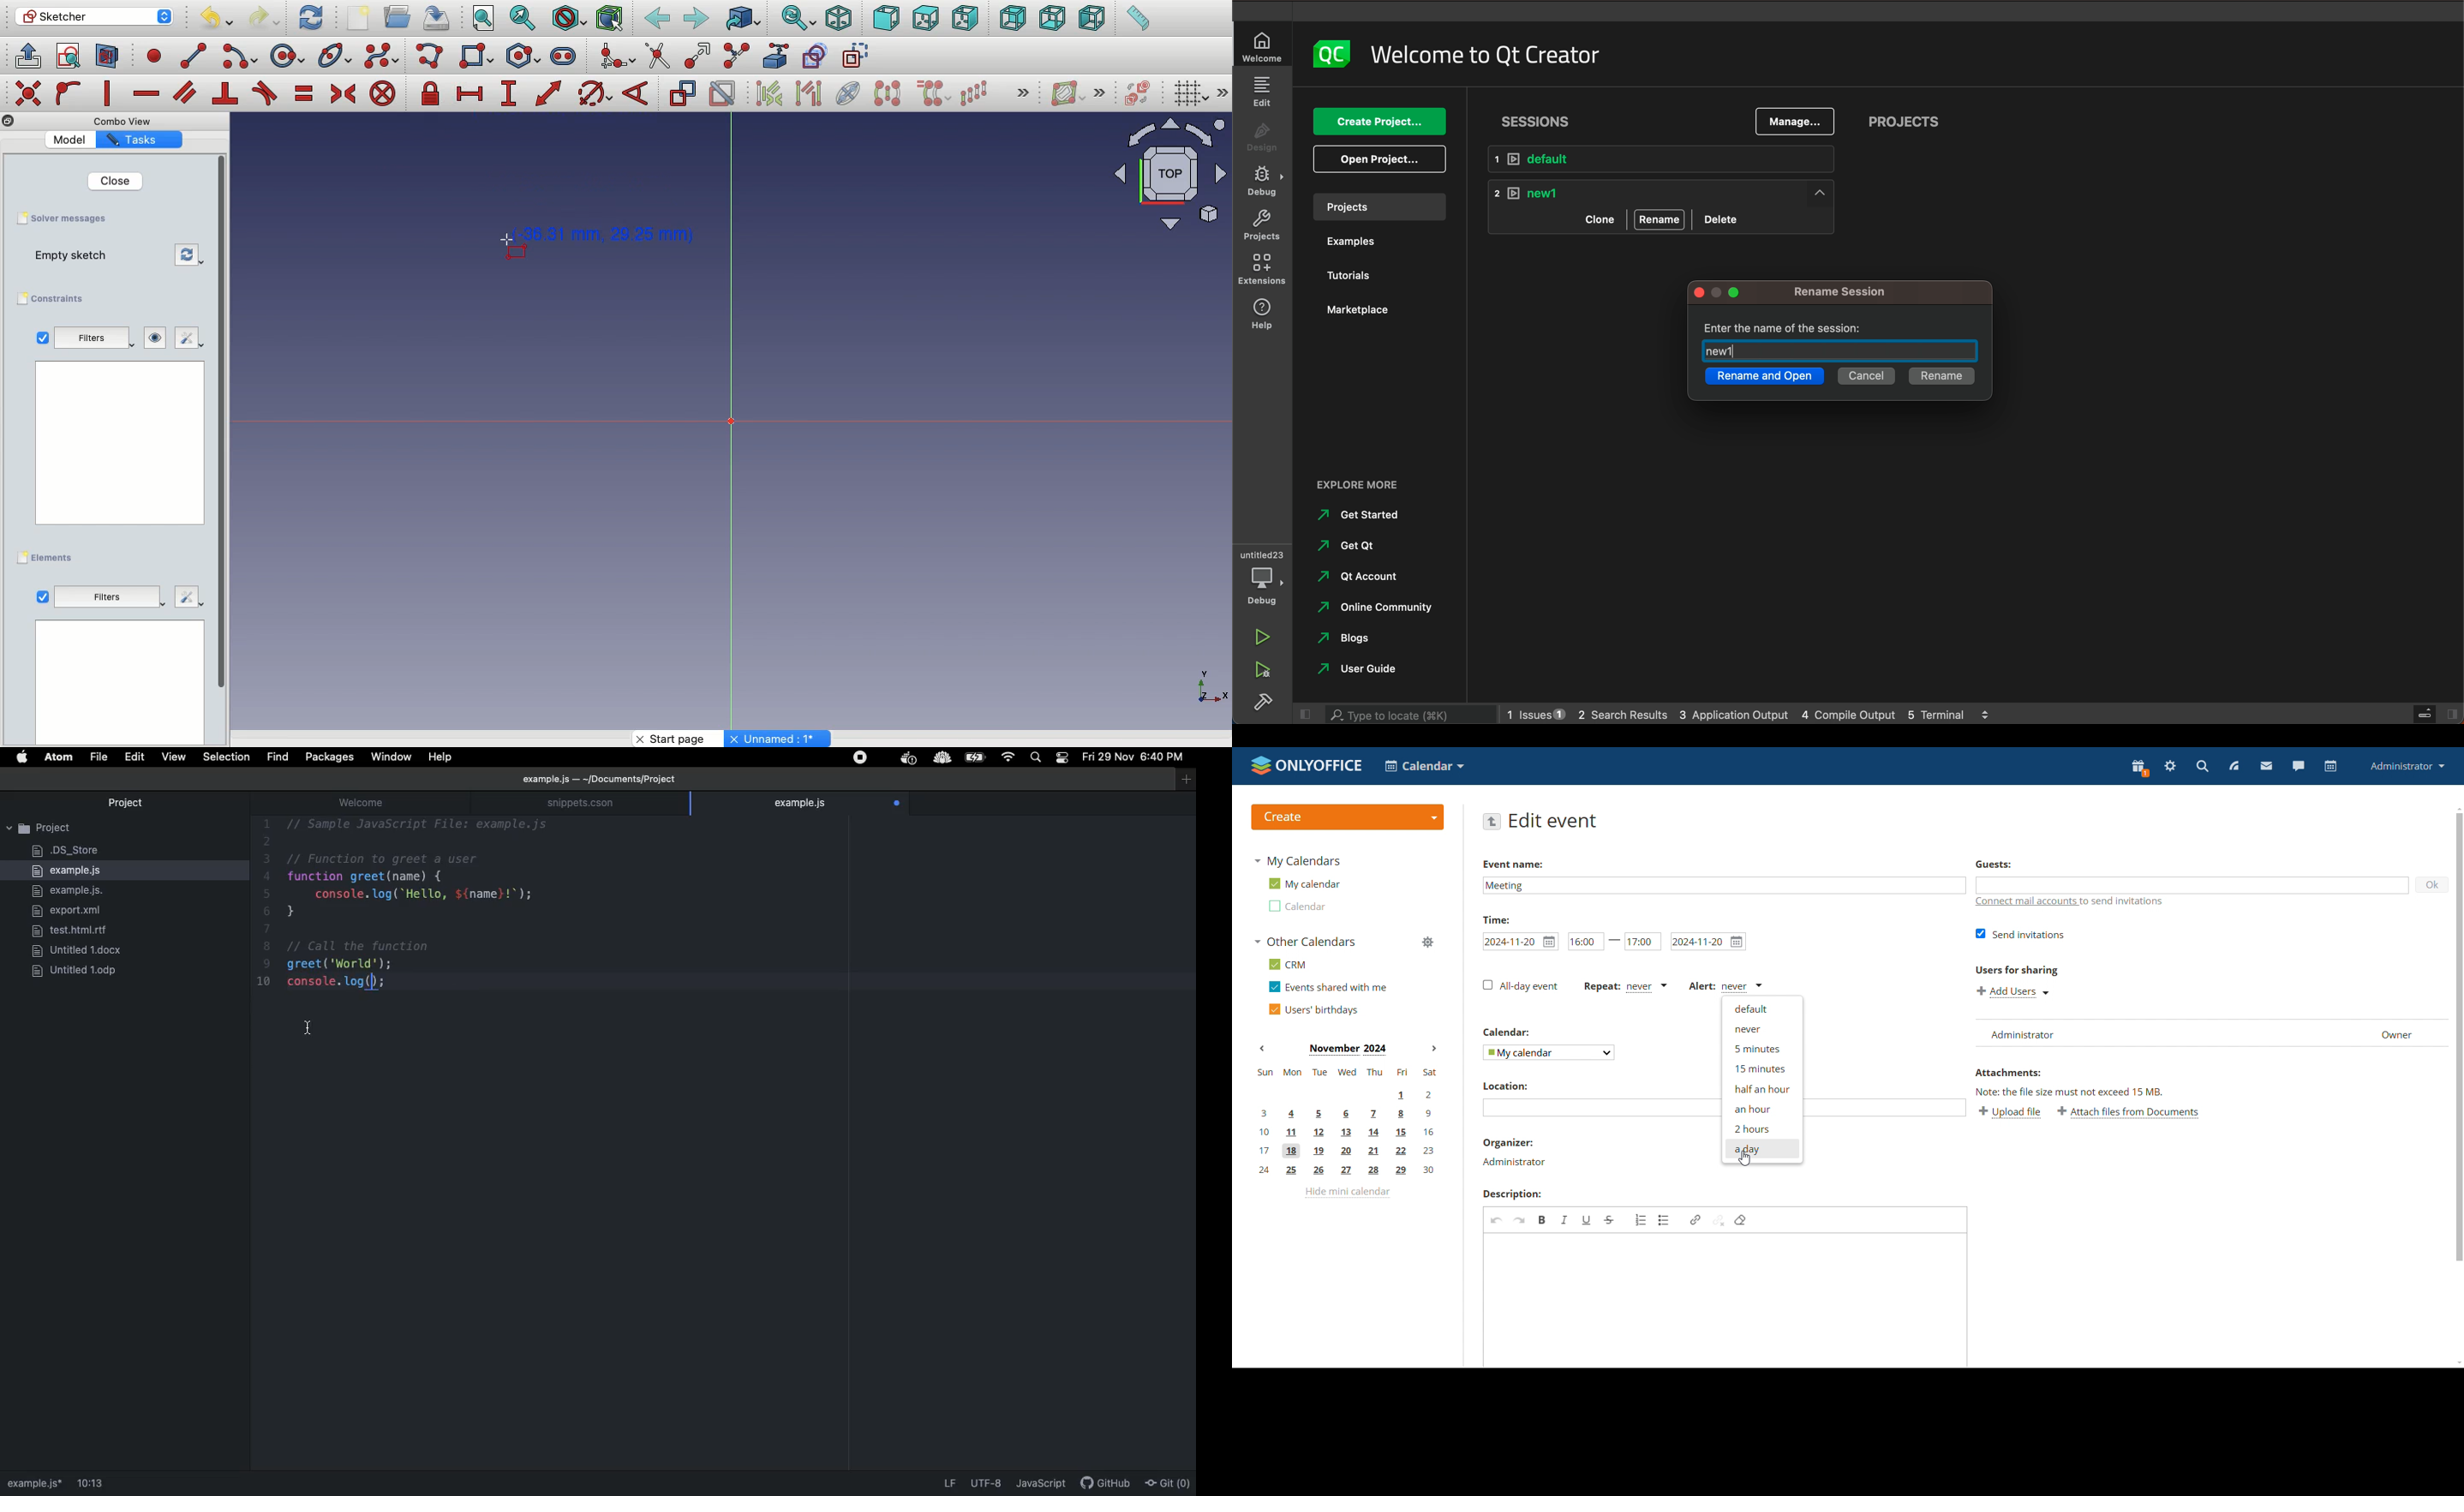  Describe the element at coordinates (886, 93) in the screenshot. I see `Symmetry` at that location.